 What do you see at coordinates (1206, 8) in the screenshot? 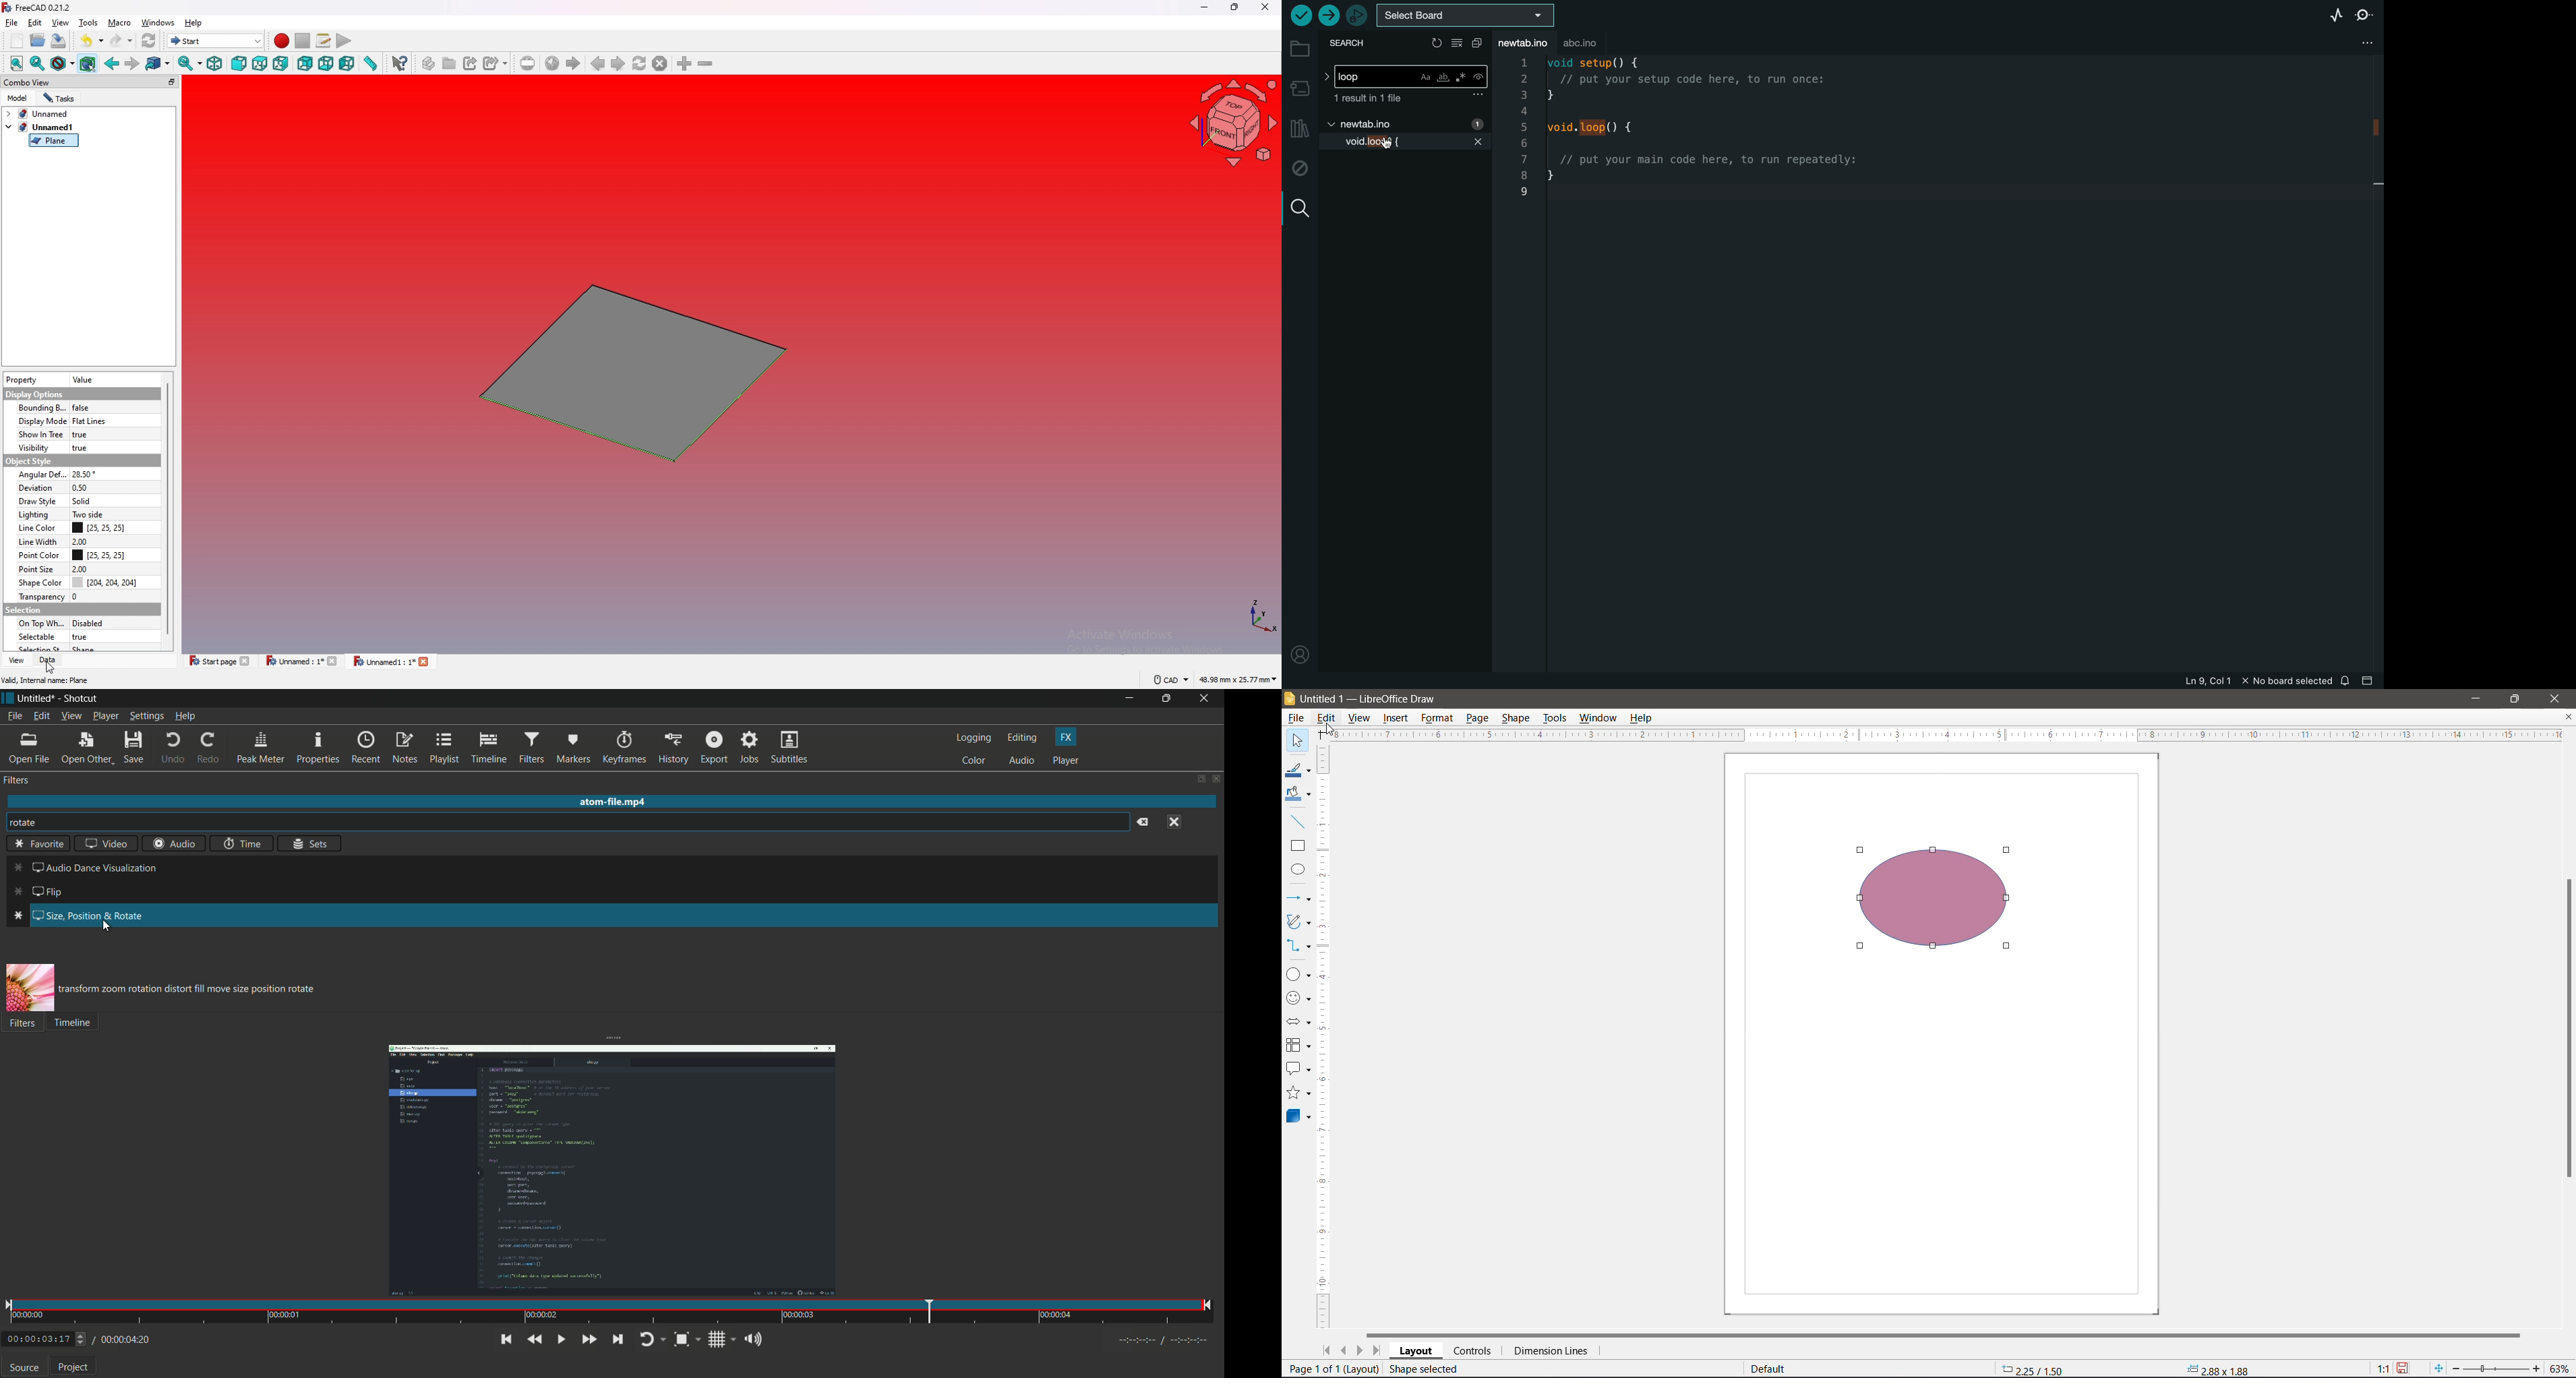
I see `minimize` at bounding box center [1206, 8].